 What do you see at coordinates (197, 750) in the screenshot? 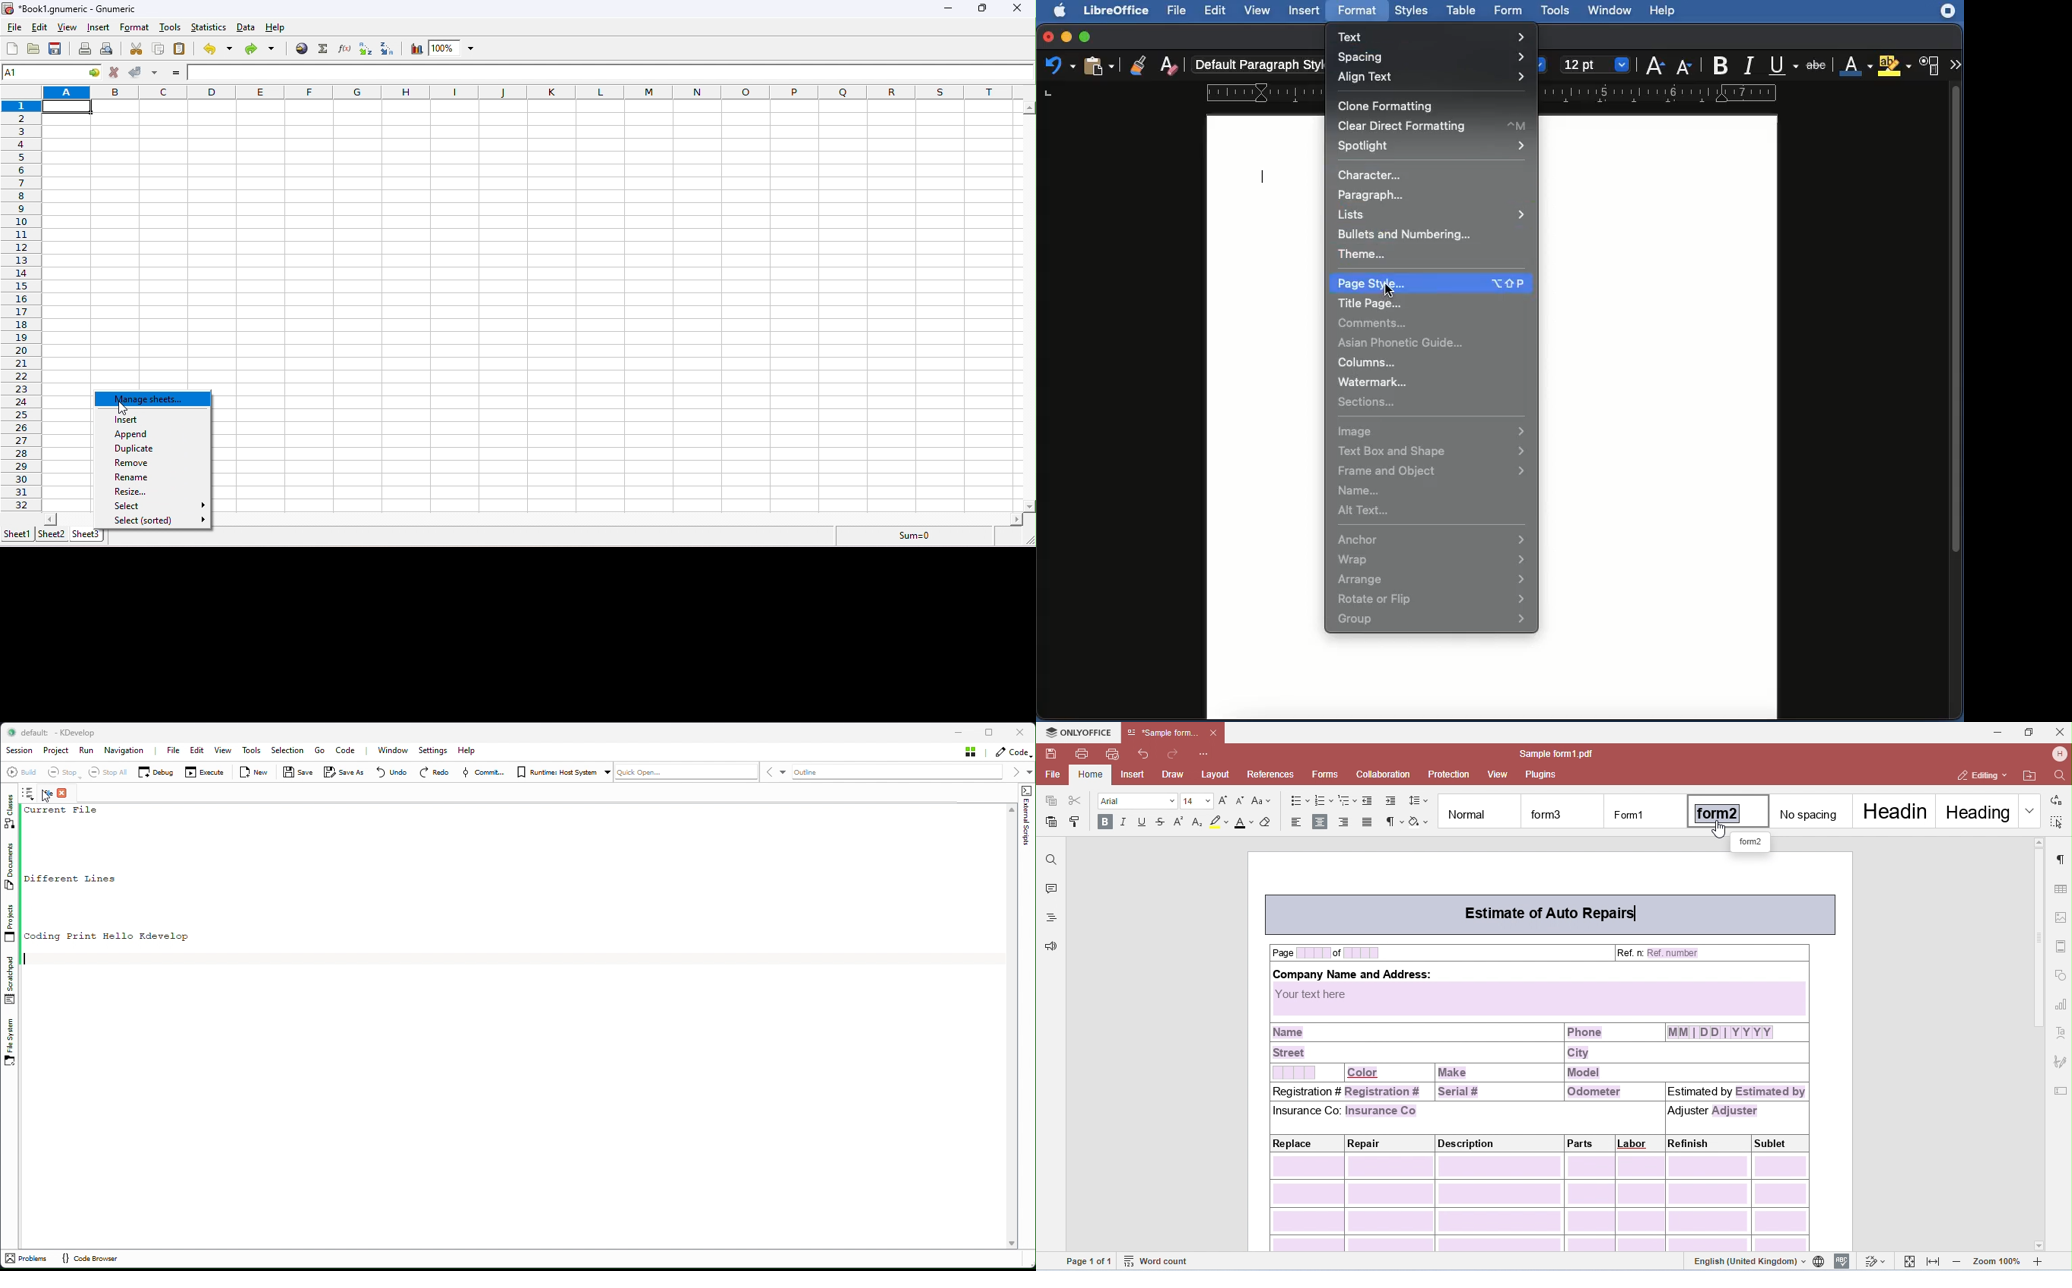
I see `Edit` at bounding box center [197, 750].